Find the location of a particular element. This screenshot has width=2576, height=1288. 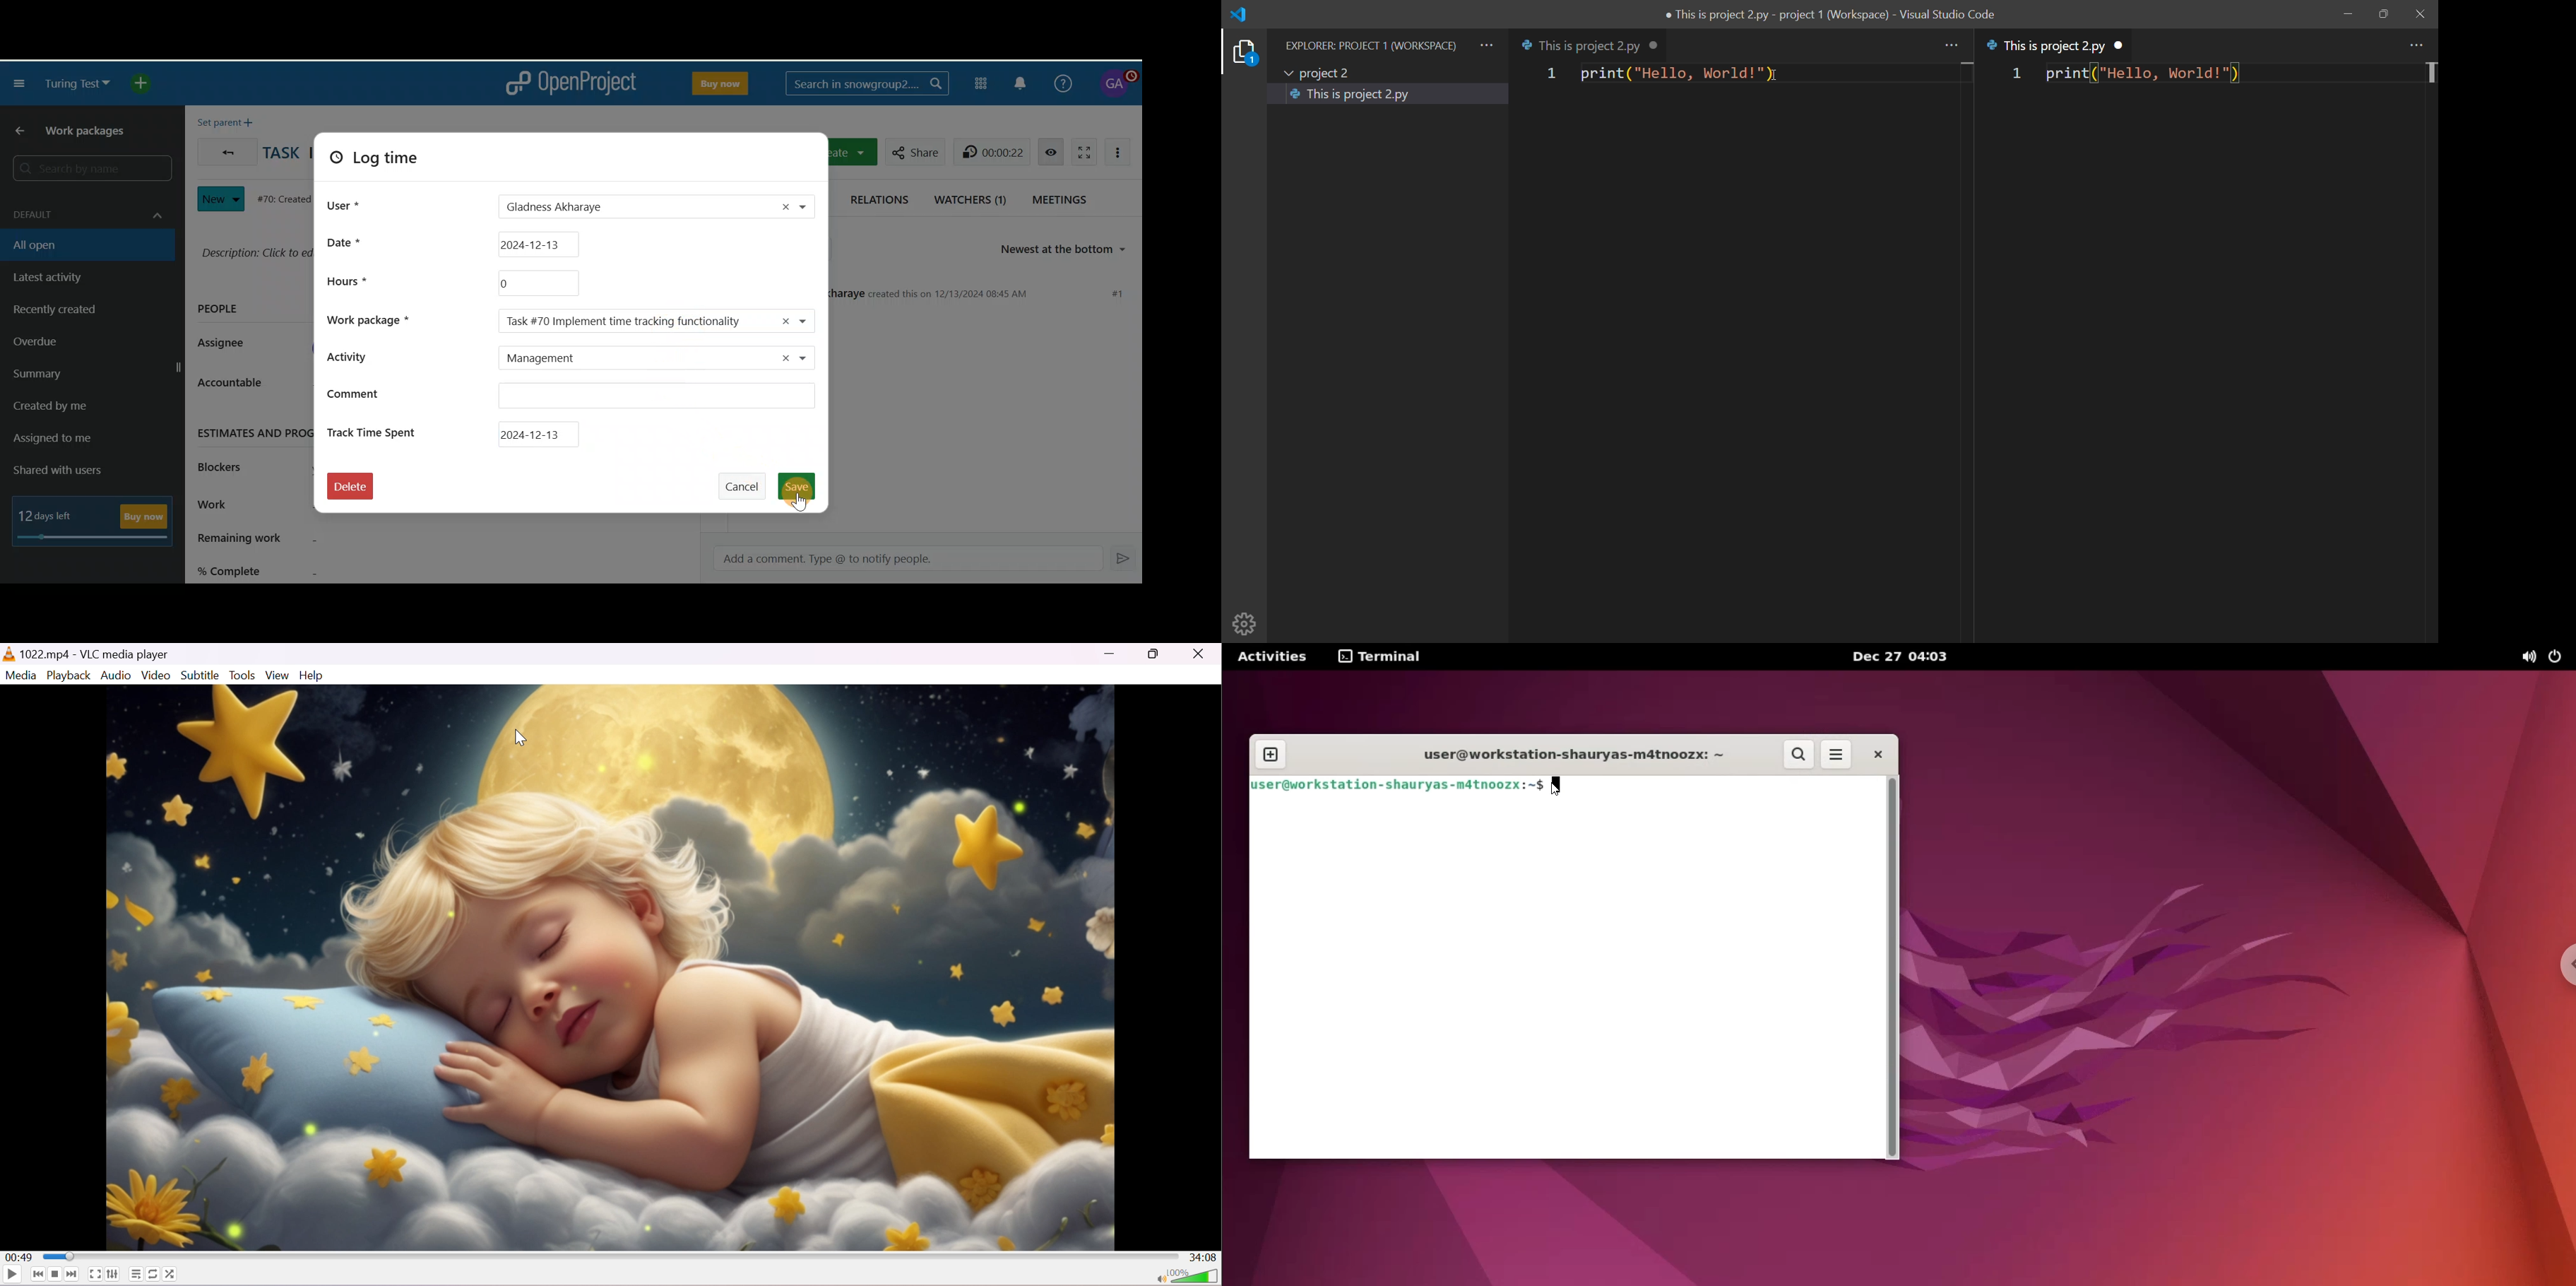

Close is located at coordinates (1199, 653).